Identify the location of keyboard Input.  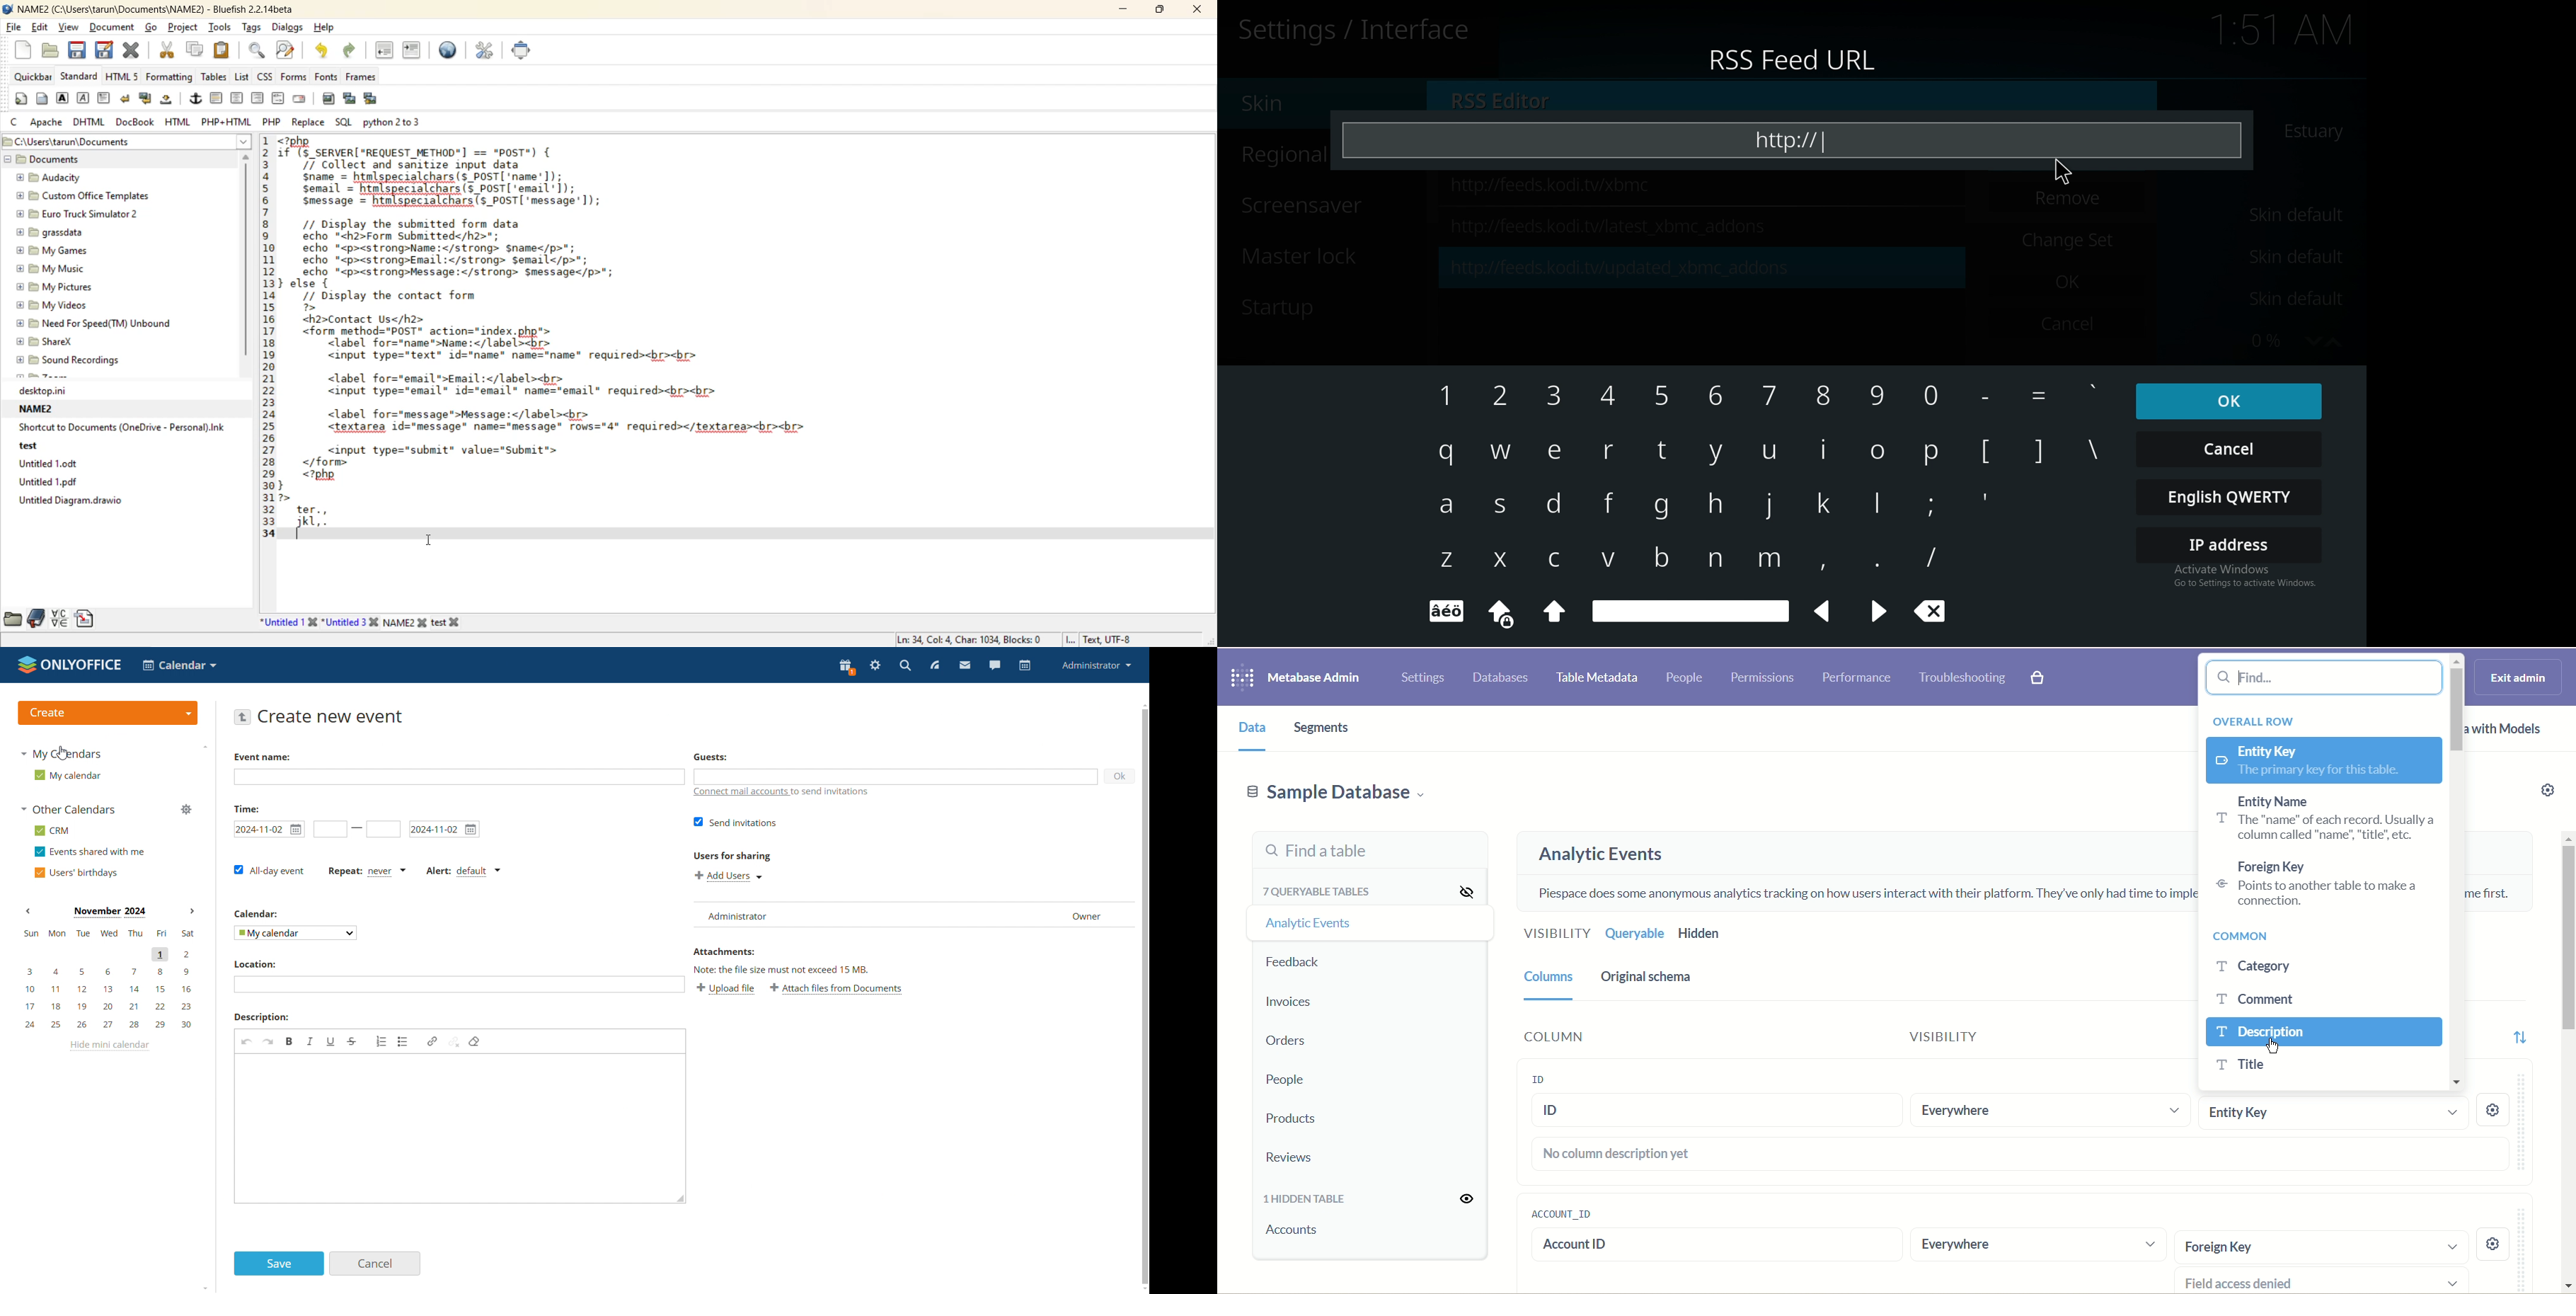
(1510, 616).